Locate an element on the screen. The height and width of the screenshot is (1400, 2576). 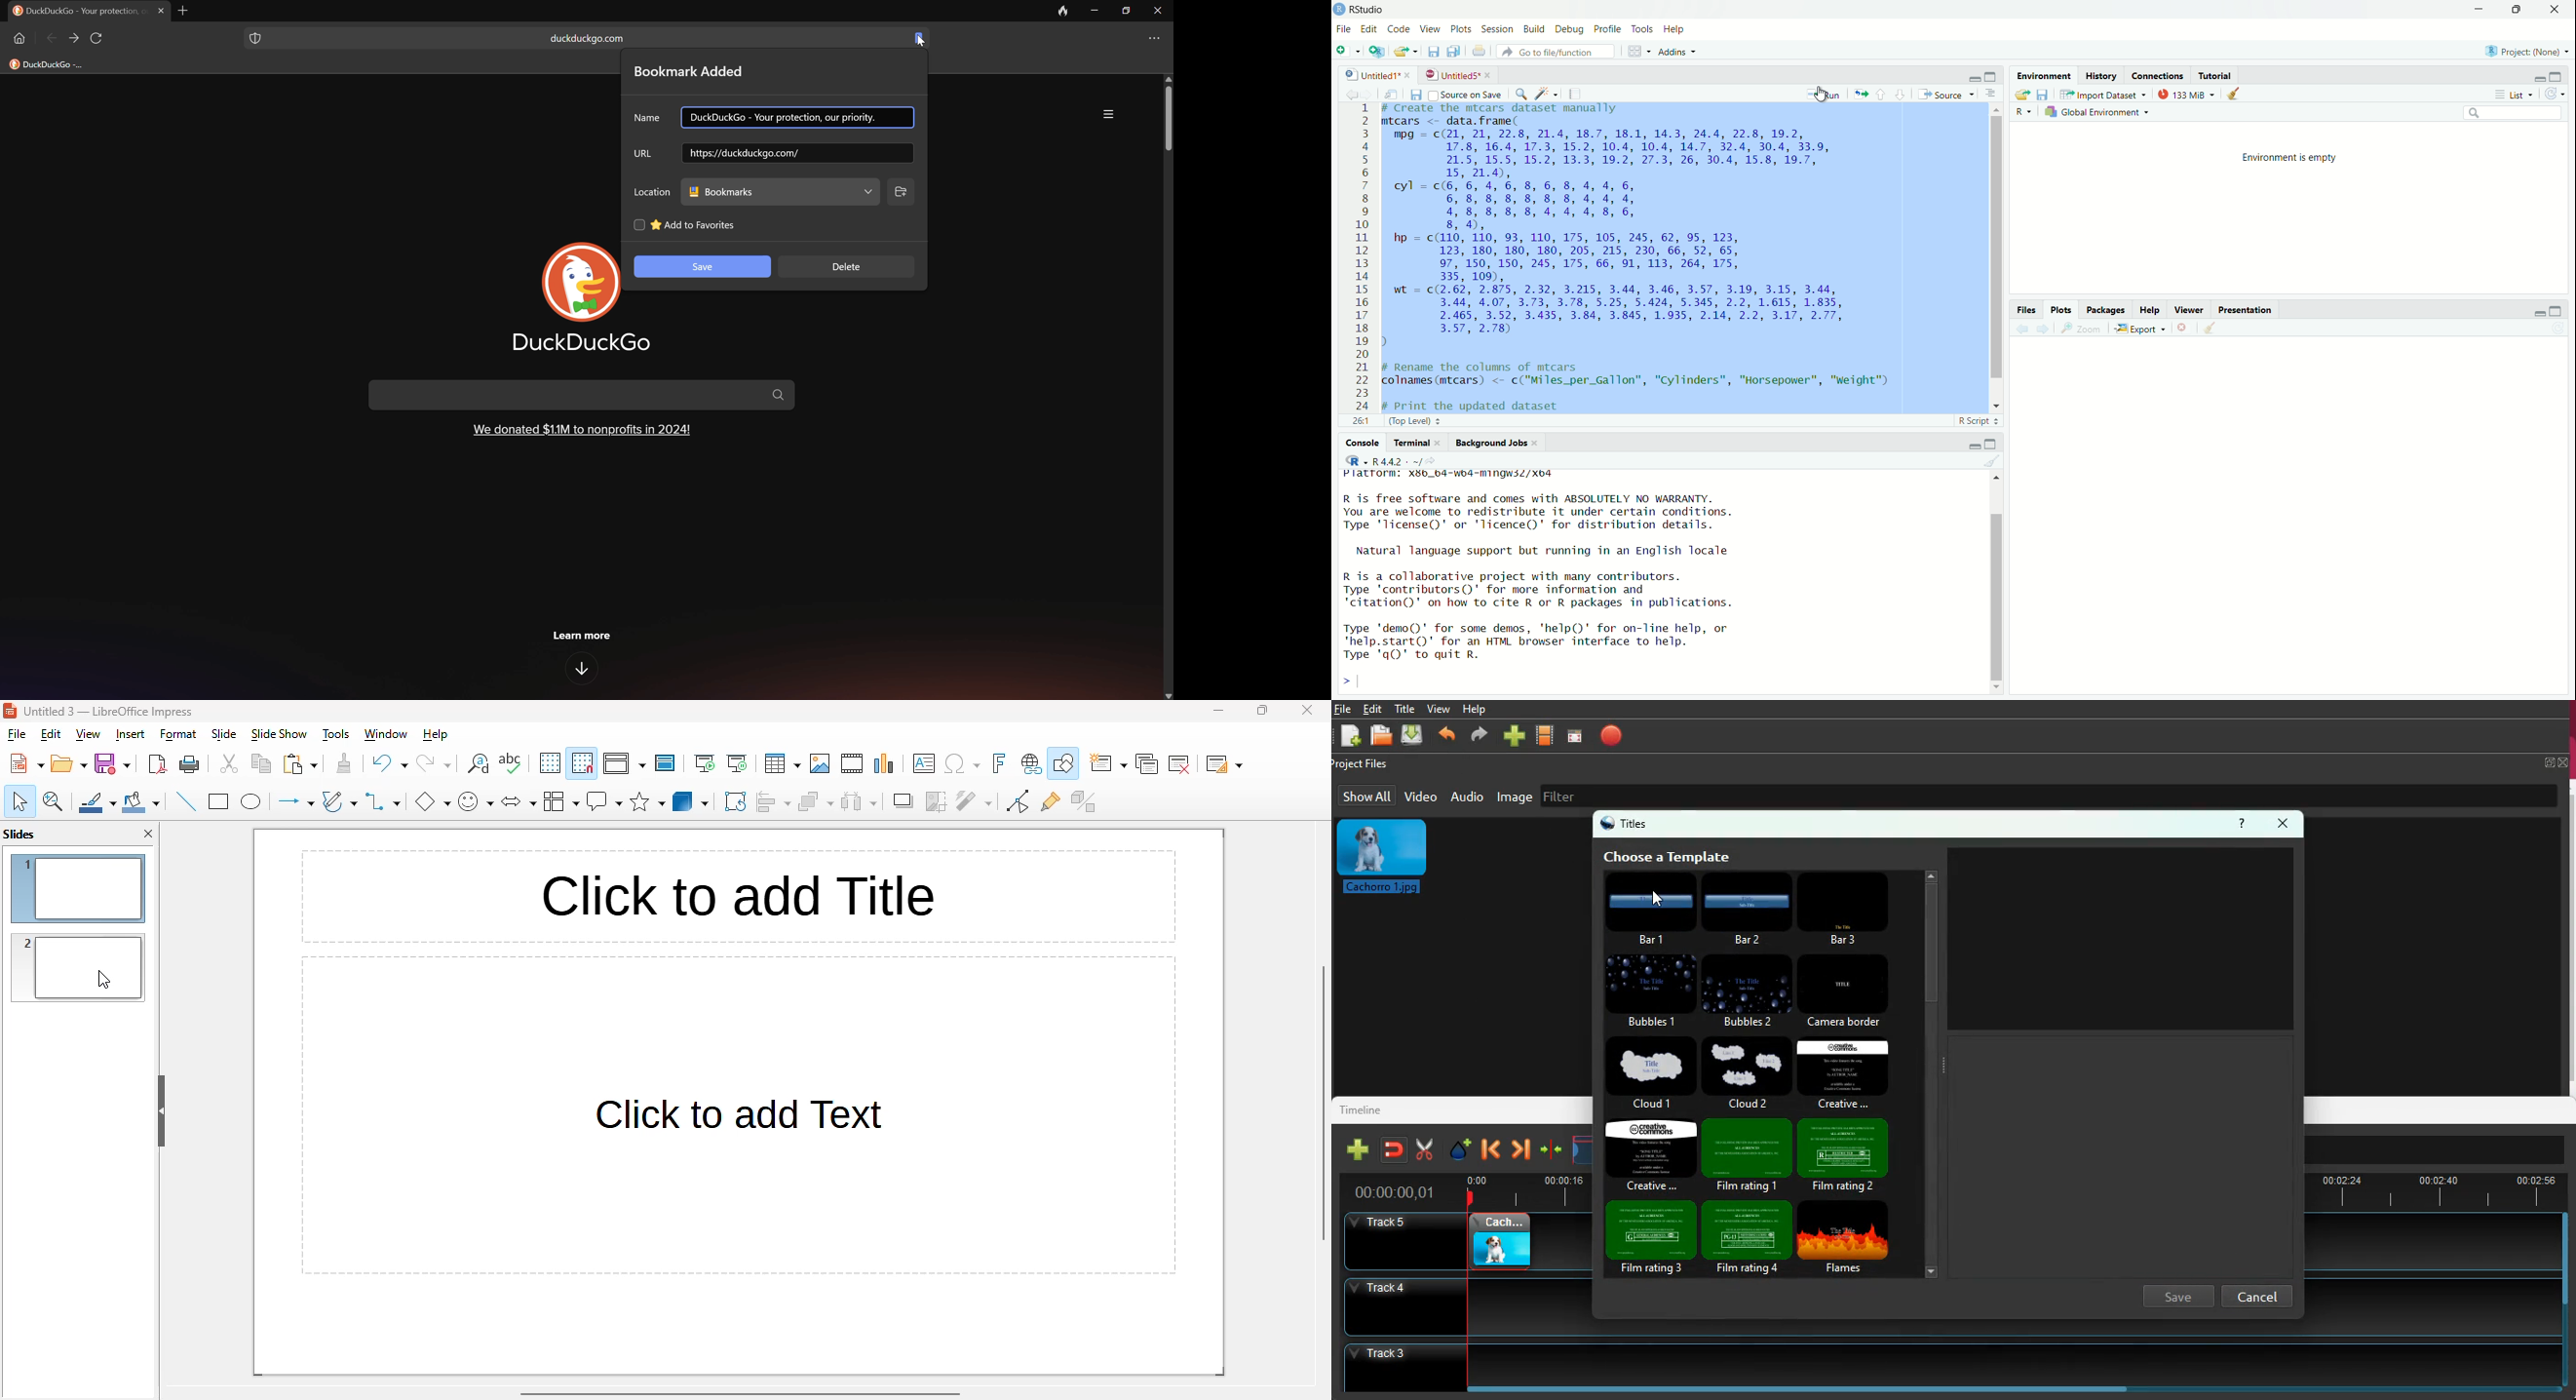
Name is located at coordinates (649, 118).